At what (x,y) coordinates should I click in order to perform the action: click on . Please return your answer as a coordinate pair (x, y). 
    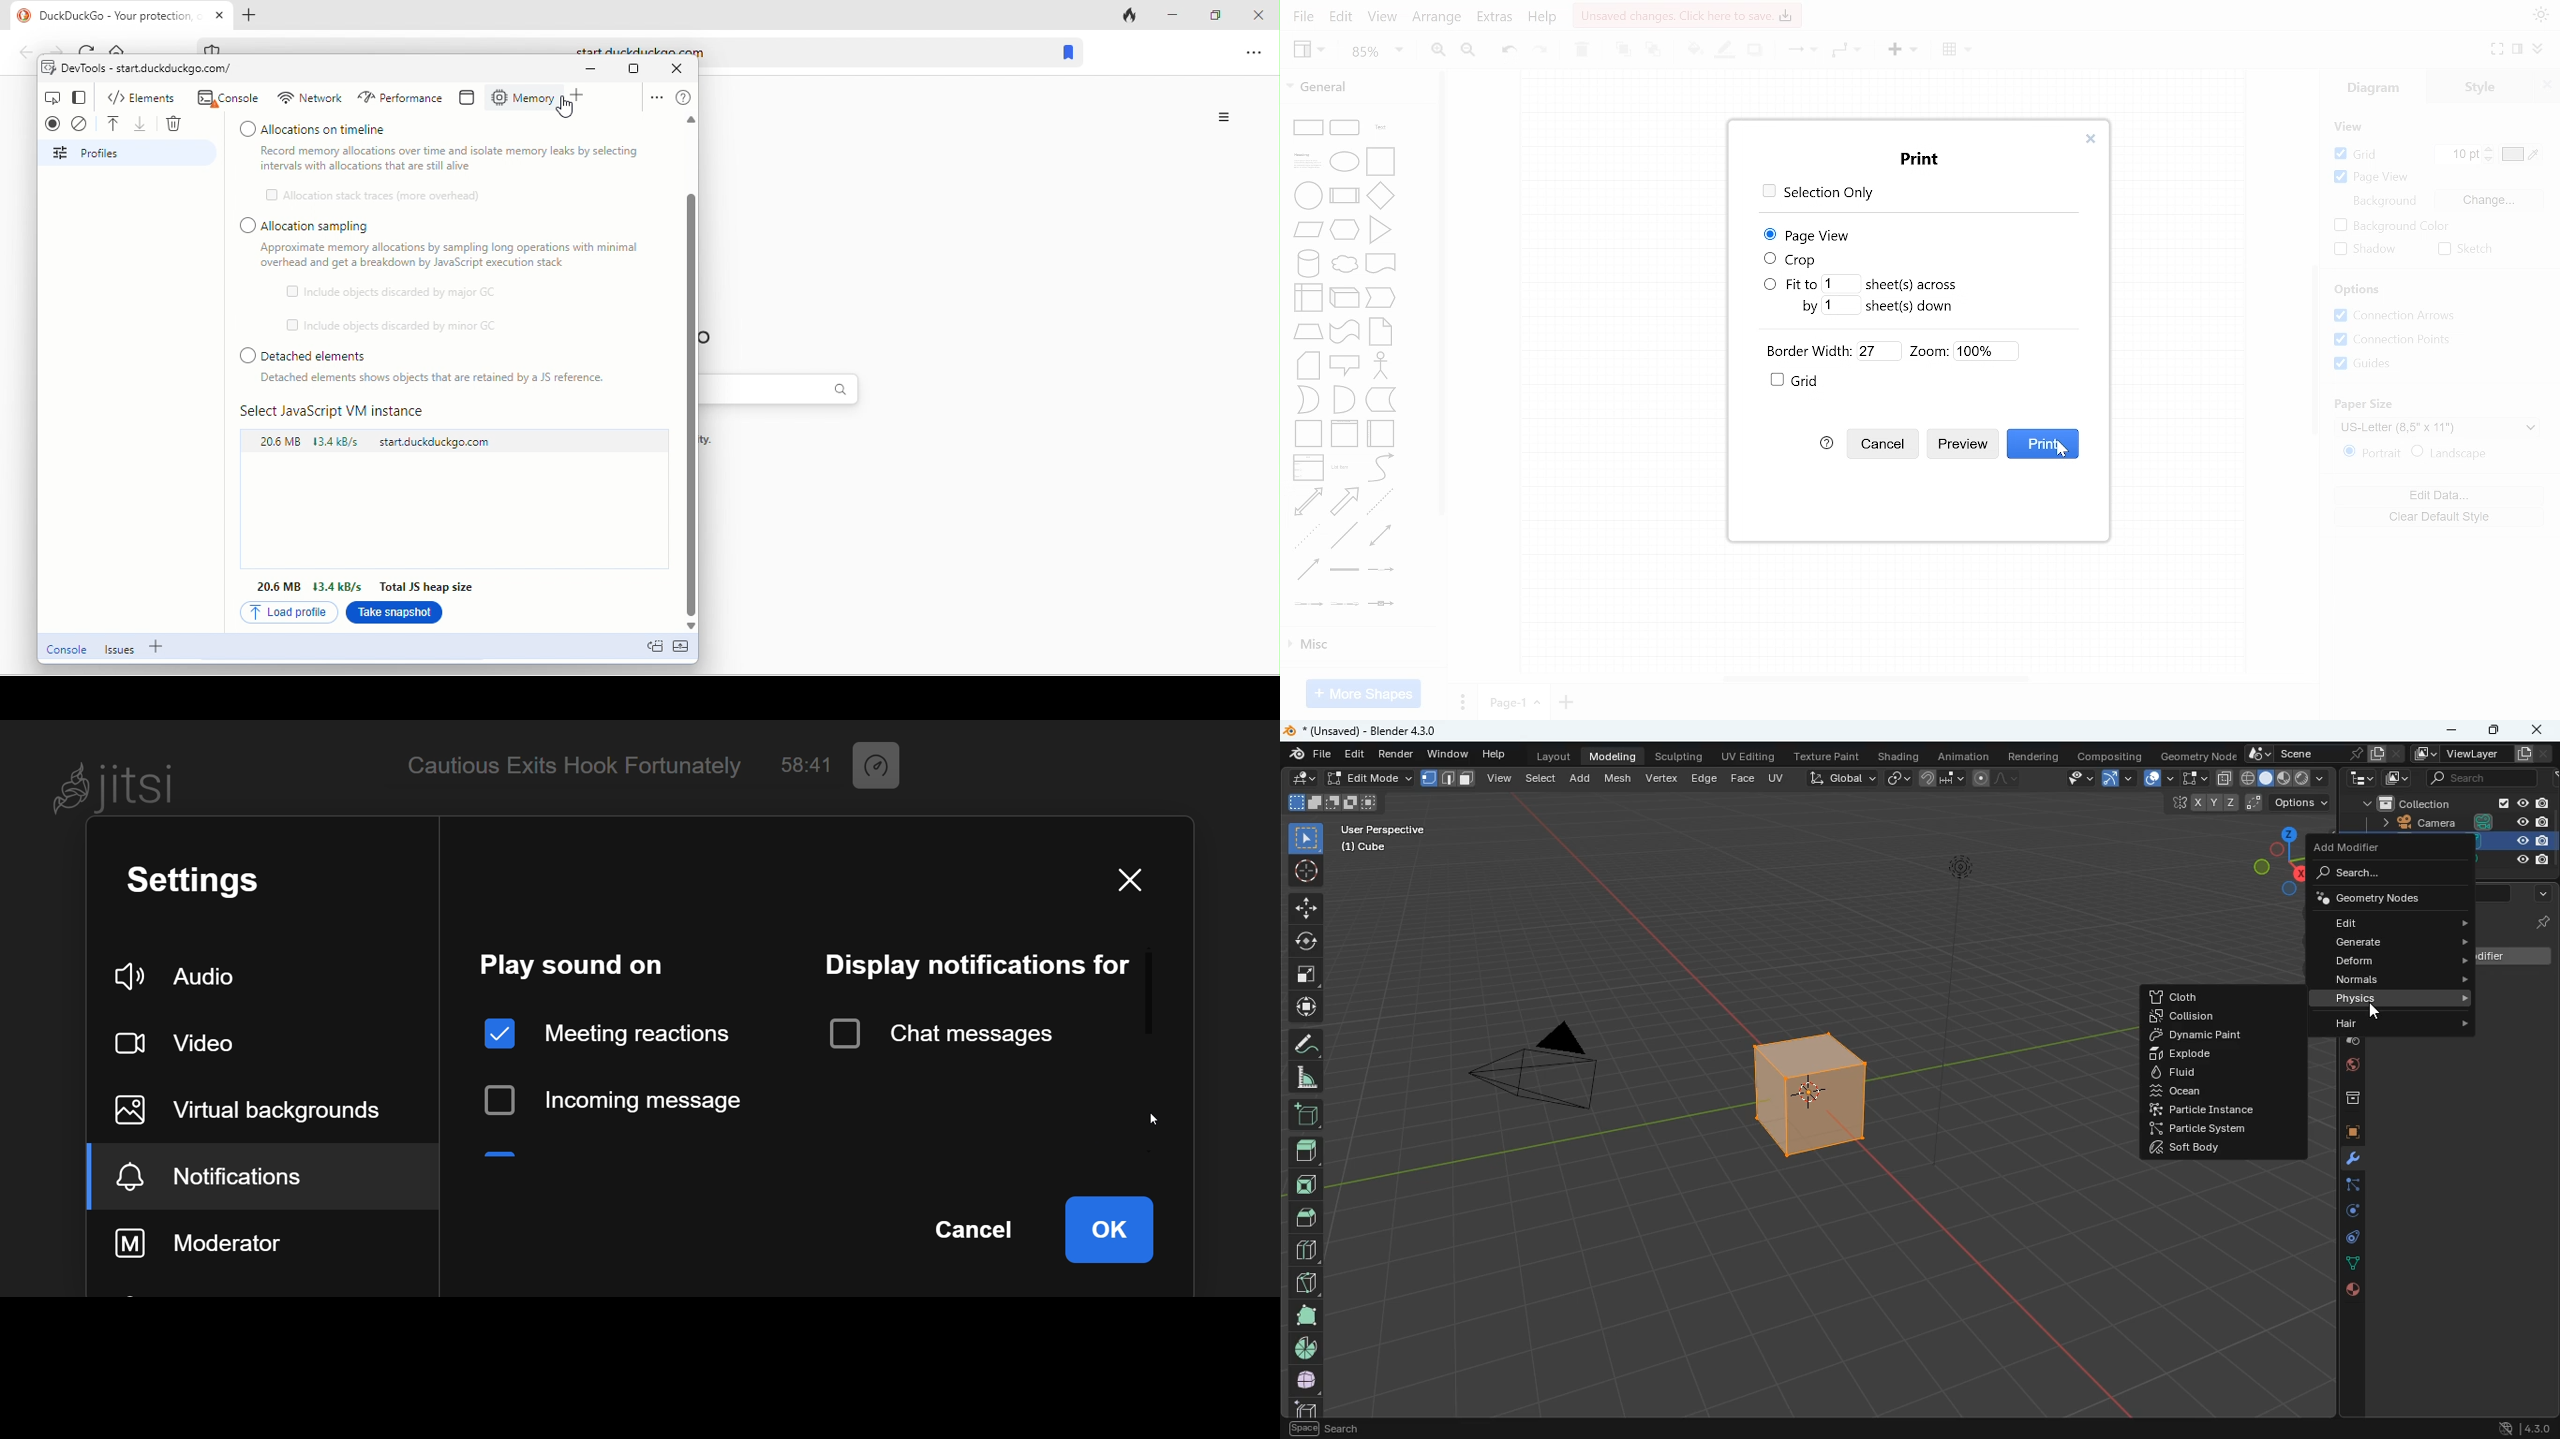
    Looking at the image, I should click on (2363, 363).